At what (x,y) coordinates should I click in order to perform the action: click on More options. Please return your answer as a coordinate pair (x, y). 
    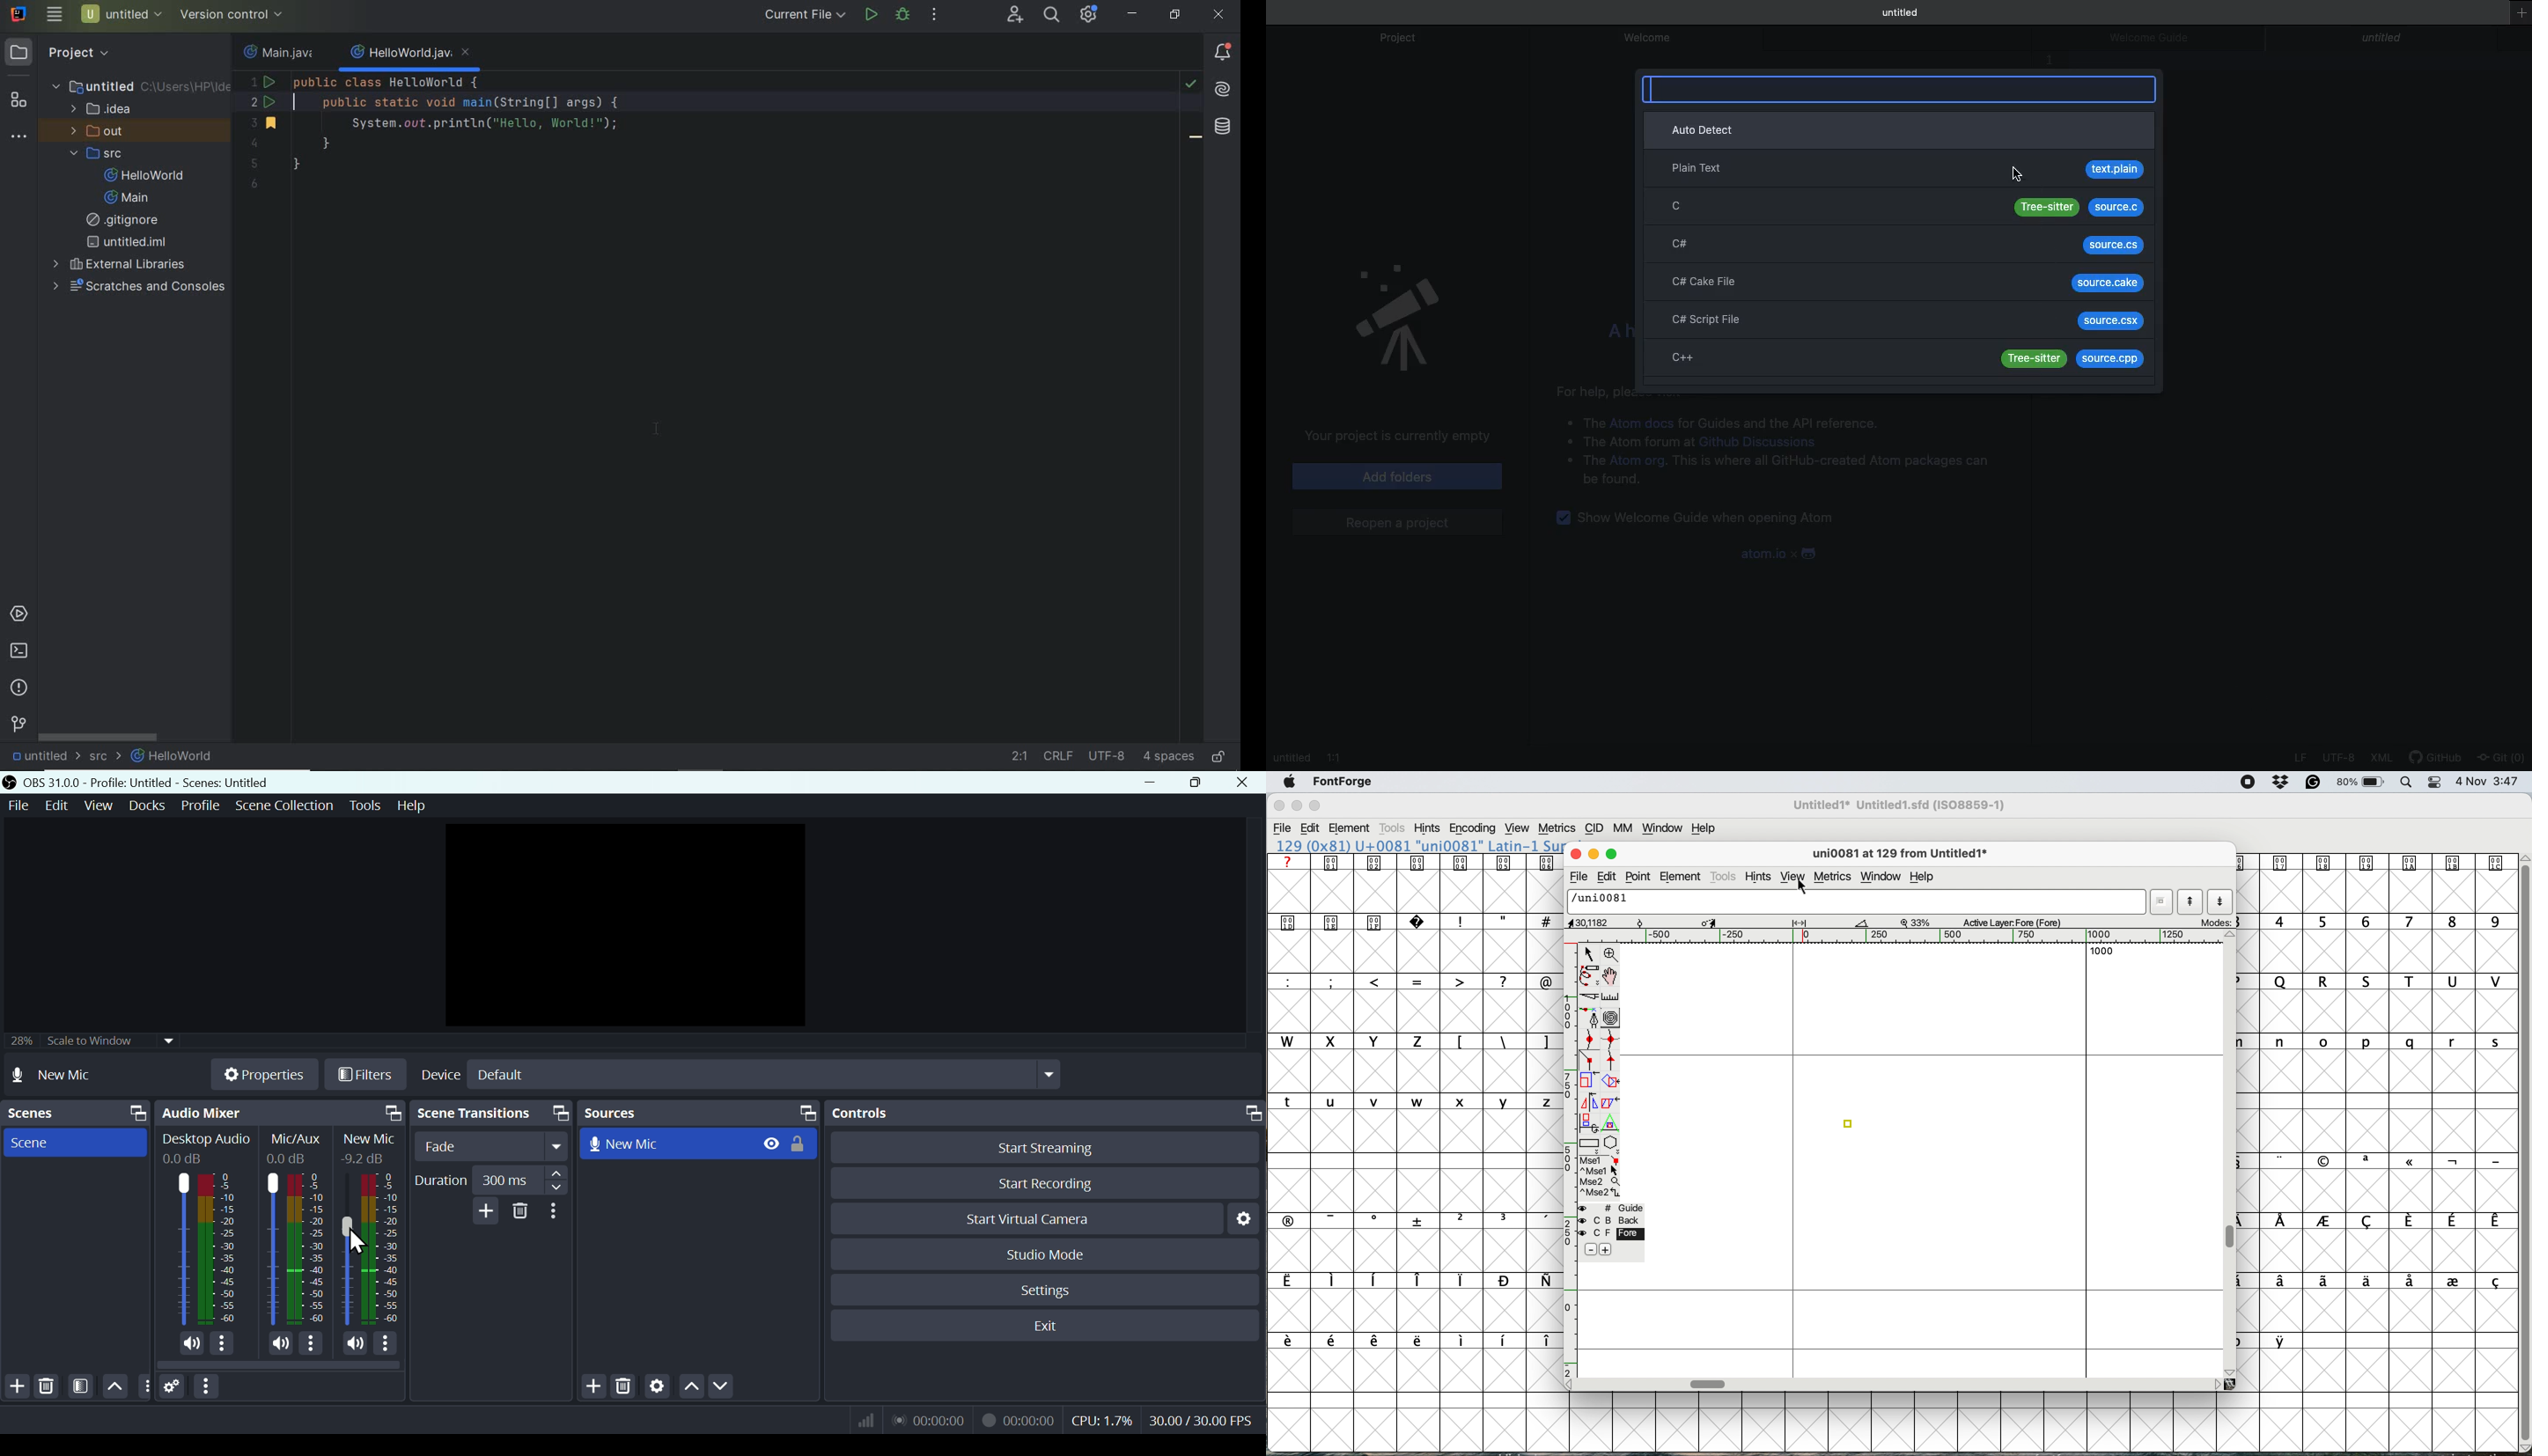
    Looking at the image, I should click on (223, 1345).